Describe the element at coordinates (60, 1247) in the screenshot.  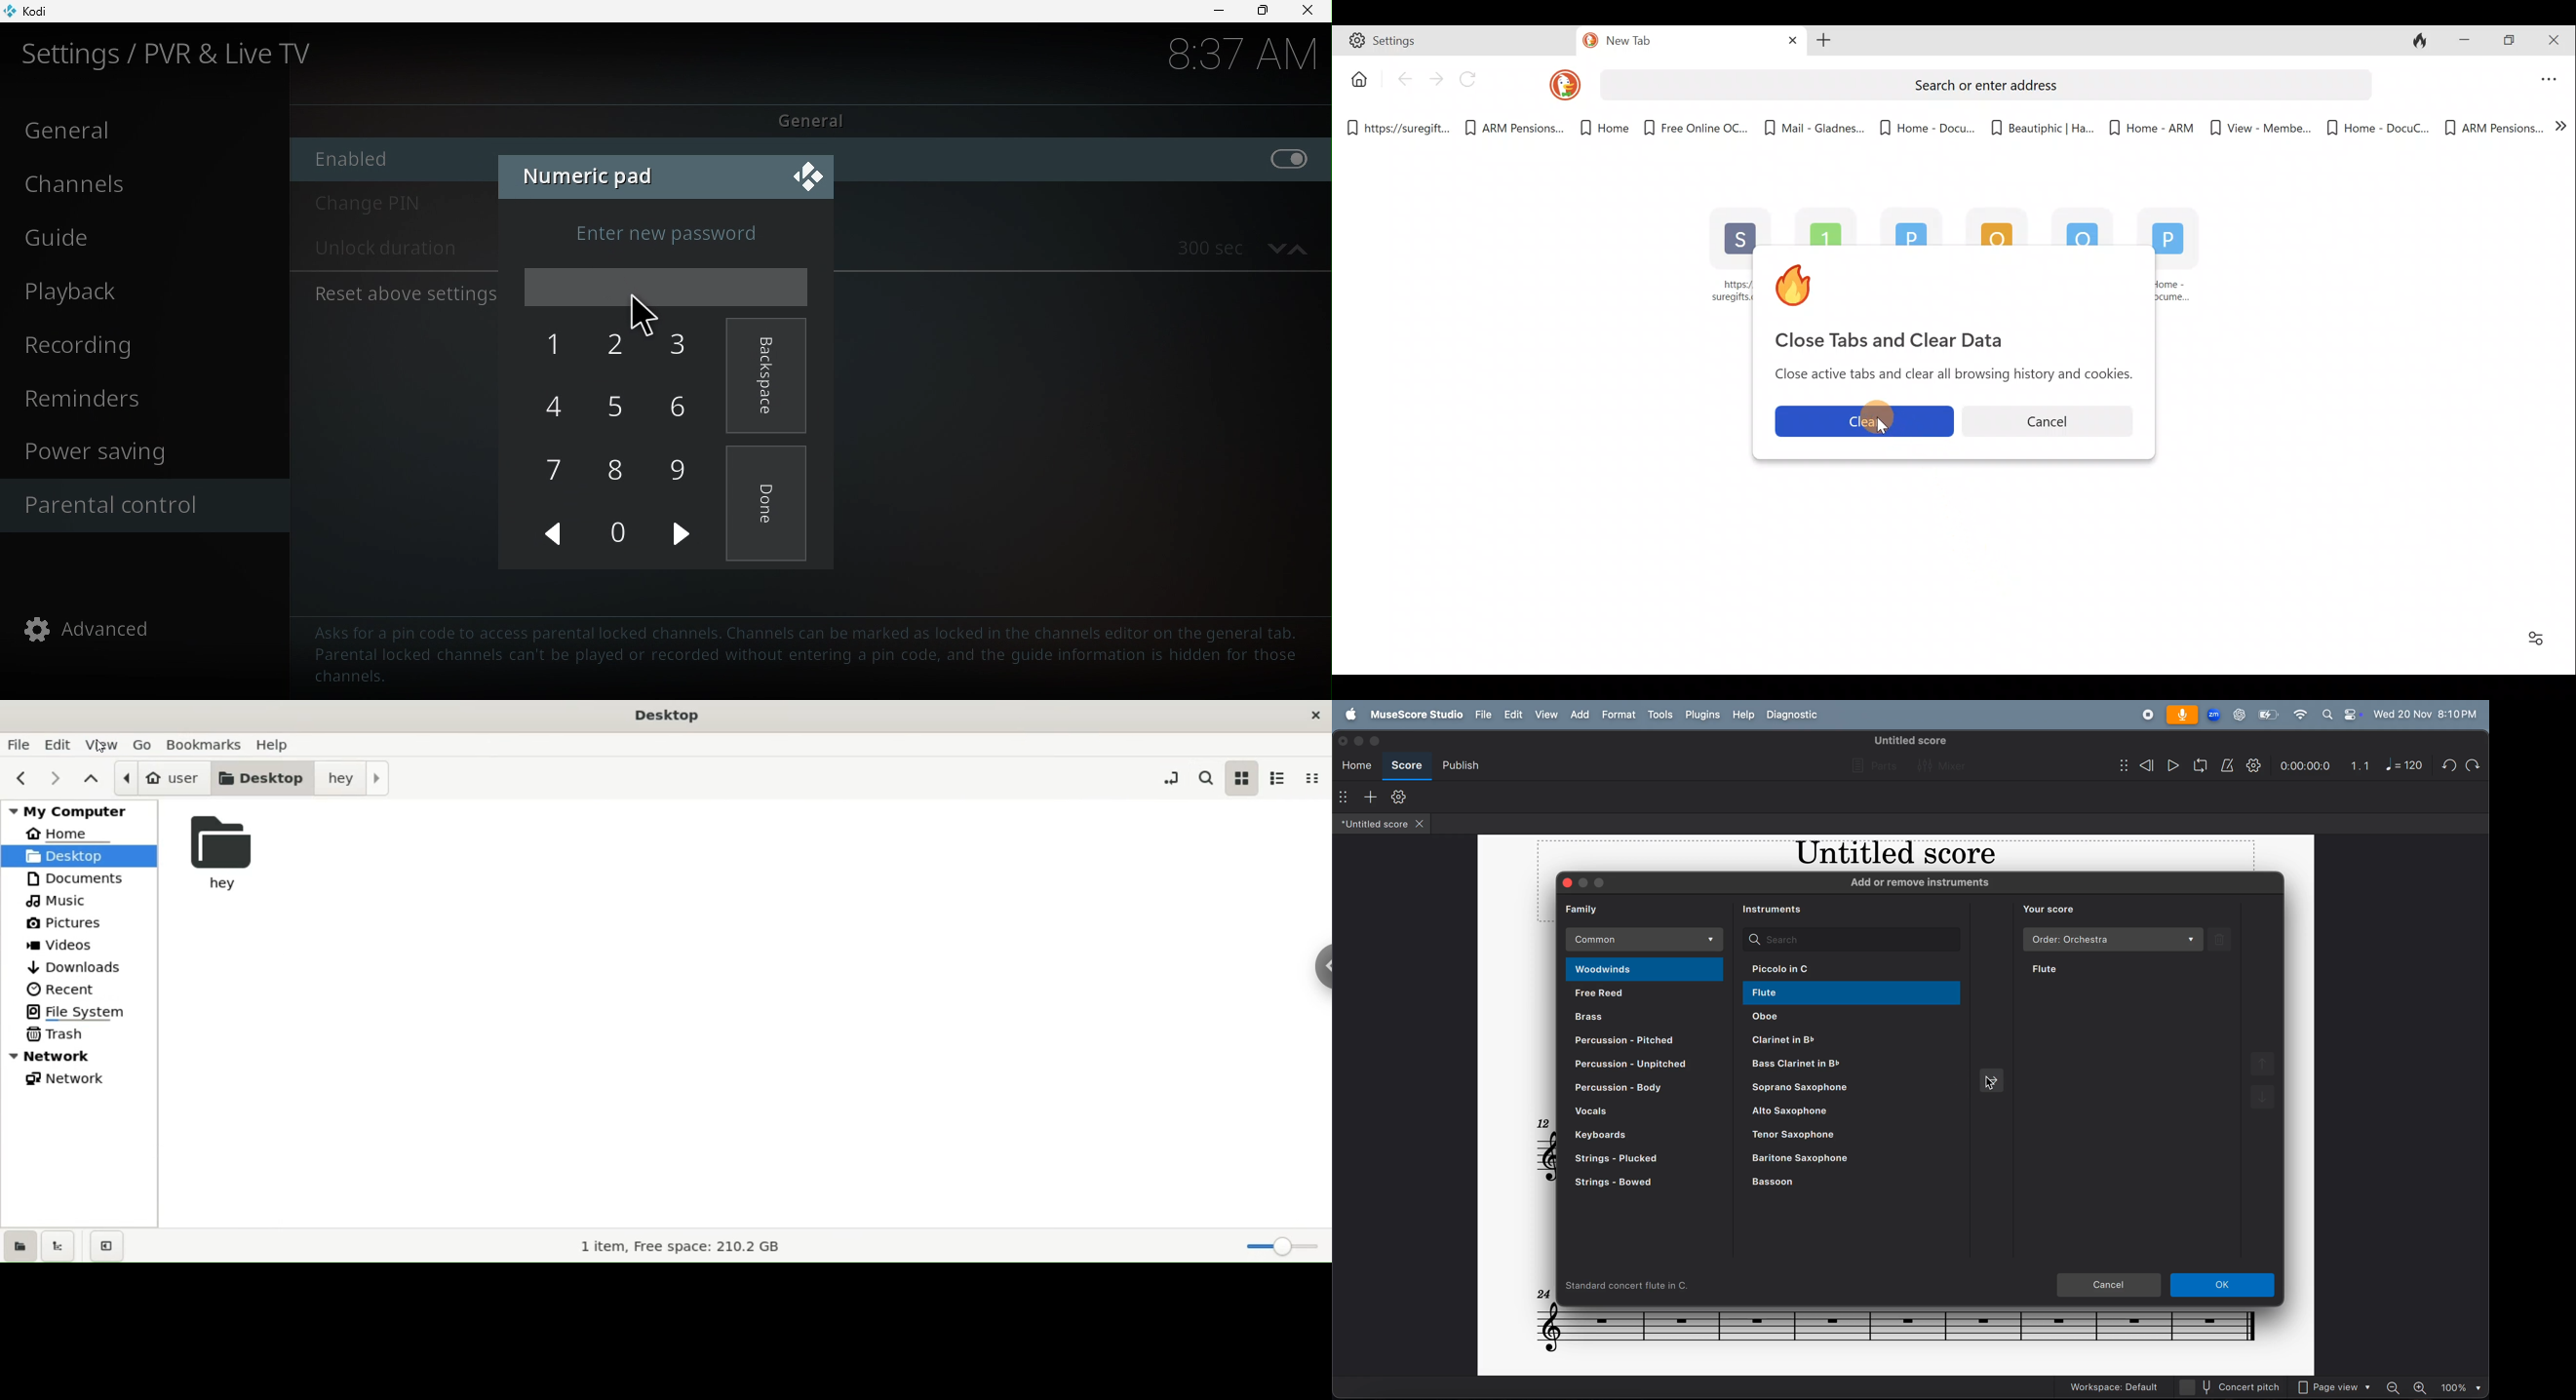
I see `show treeview` at that location.